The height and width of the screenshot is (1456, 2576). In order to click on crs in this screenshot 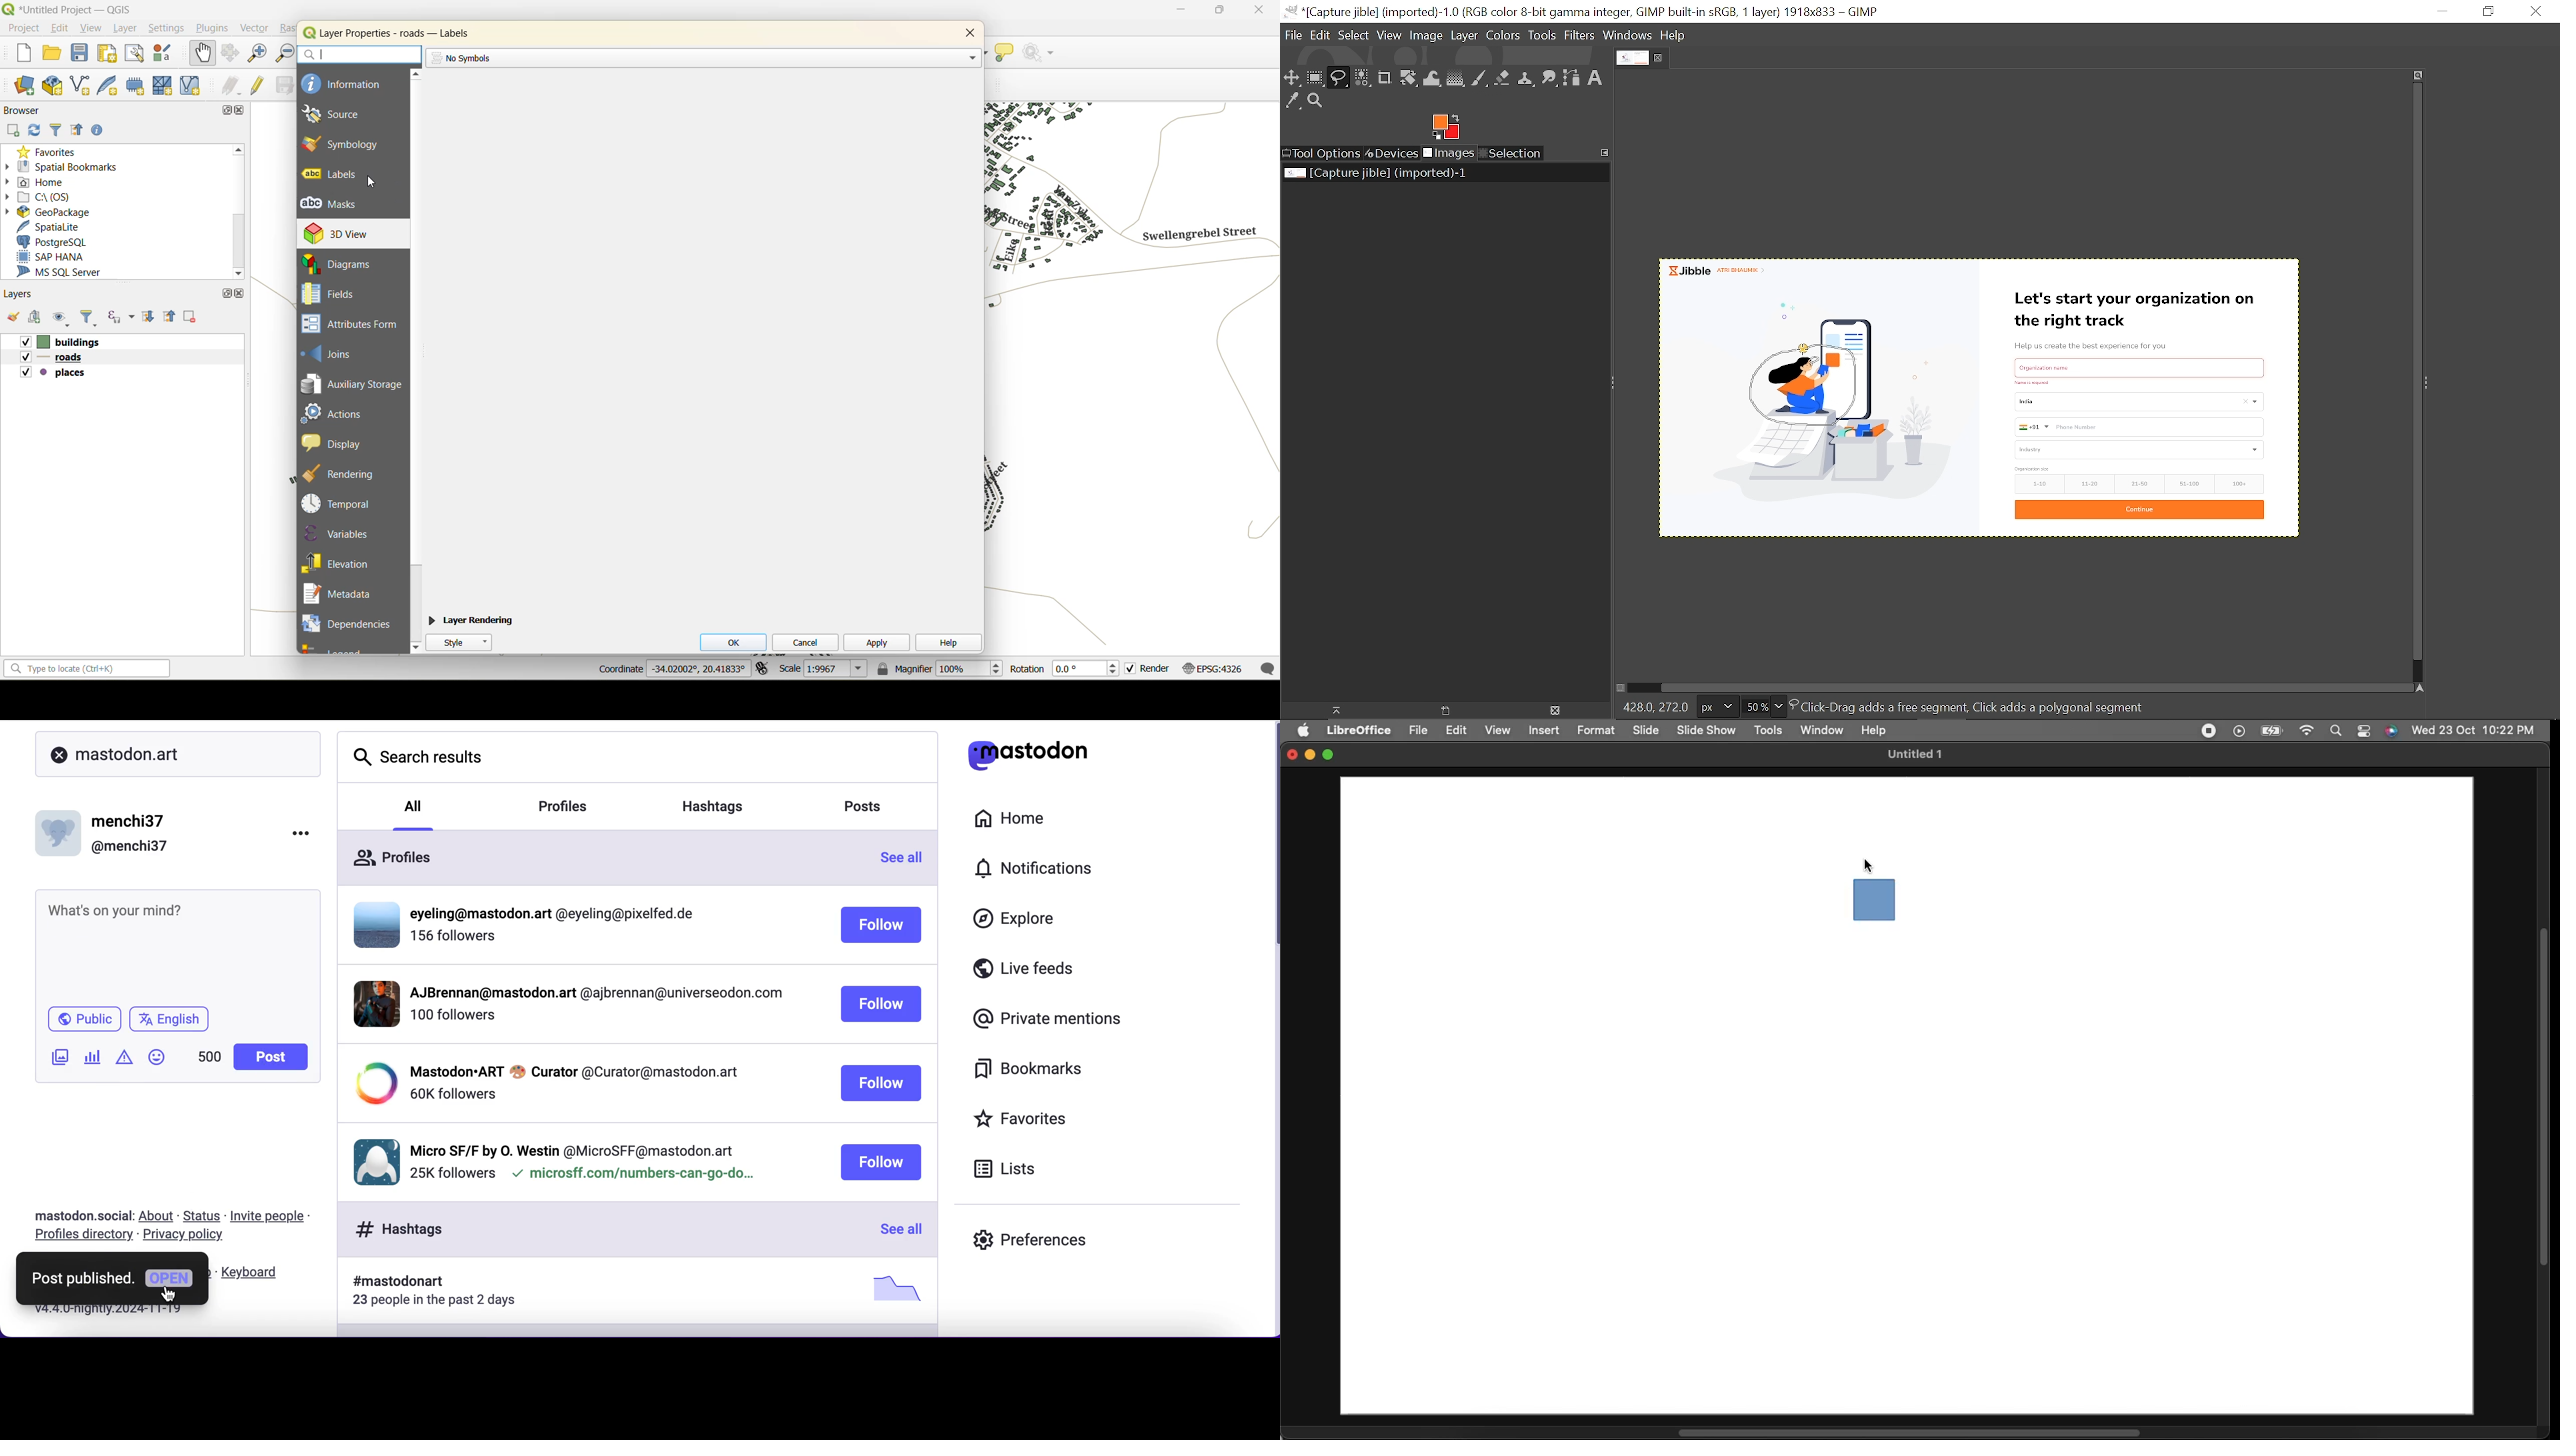, I will do `click(1211, 666)`.